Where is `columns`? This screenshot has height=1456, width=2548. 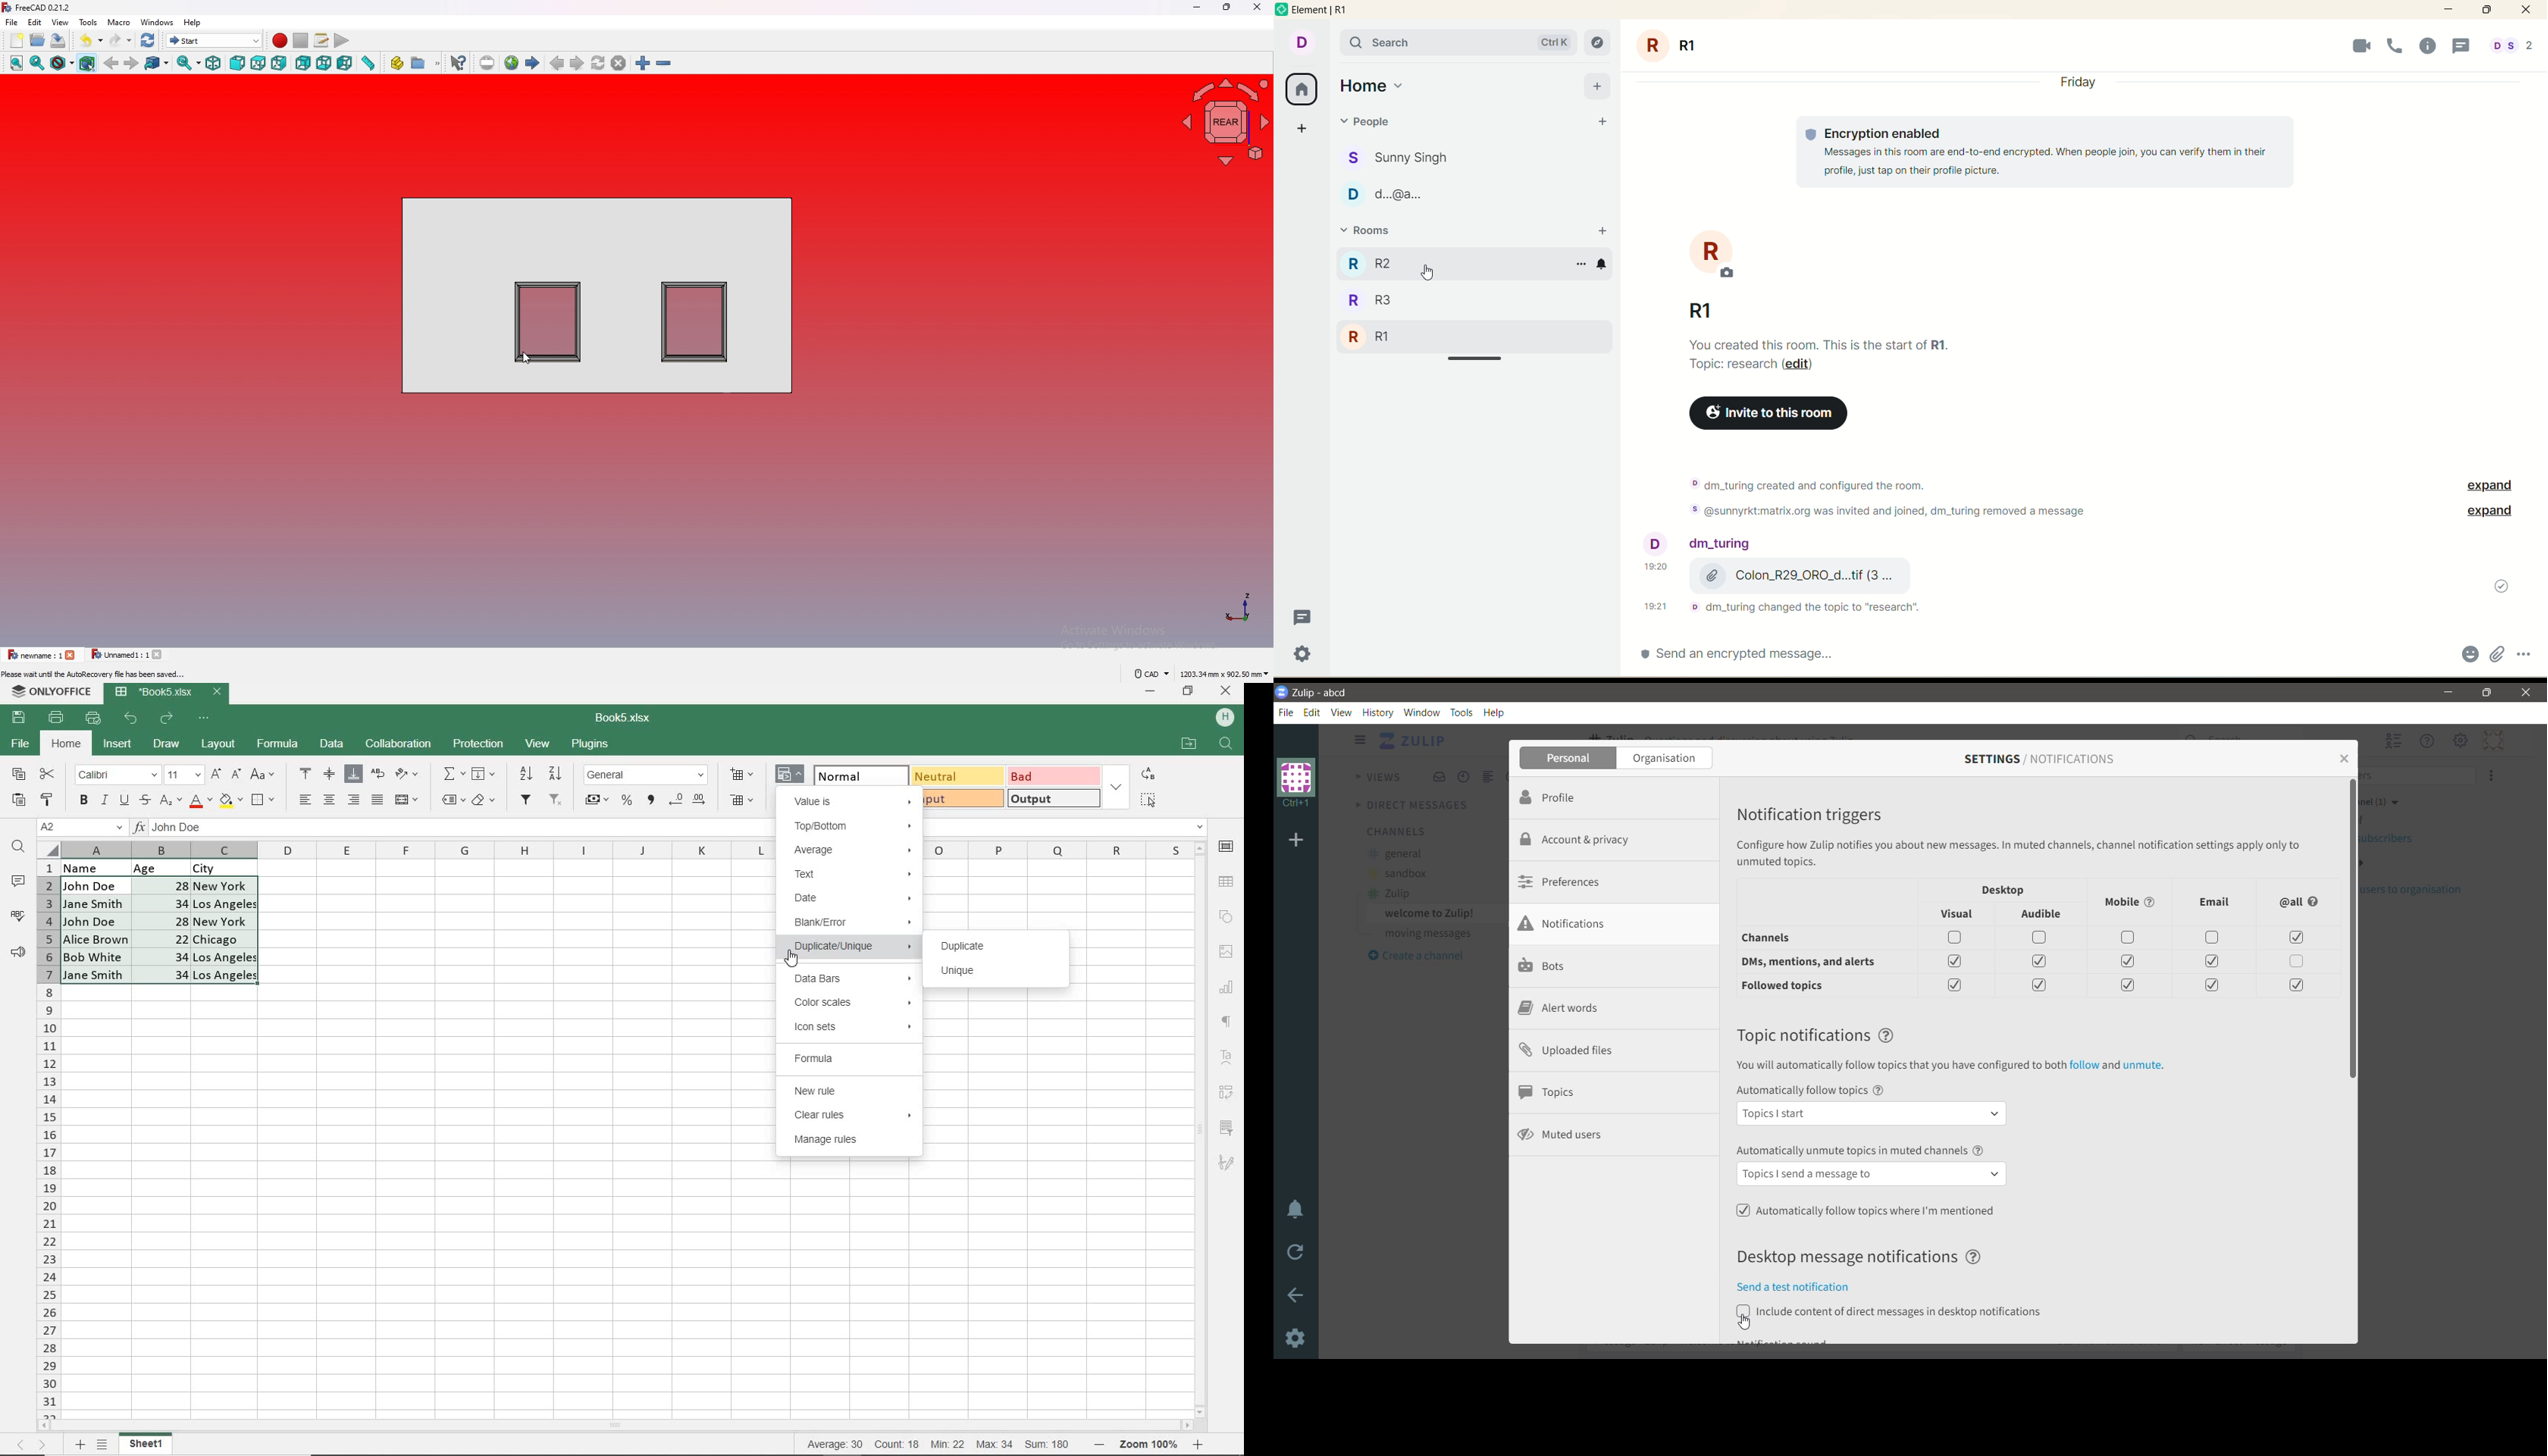 columns is located at coordinates (1057, 850).